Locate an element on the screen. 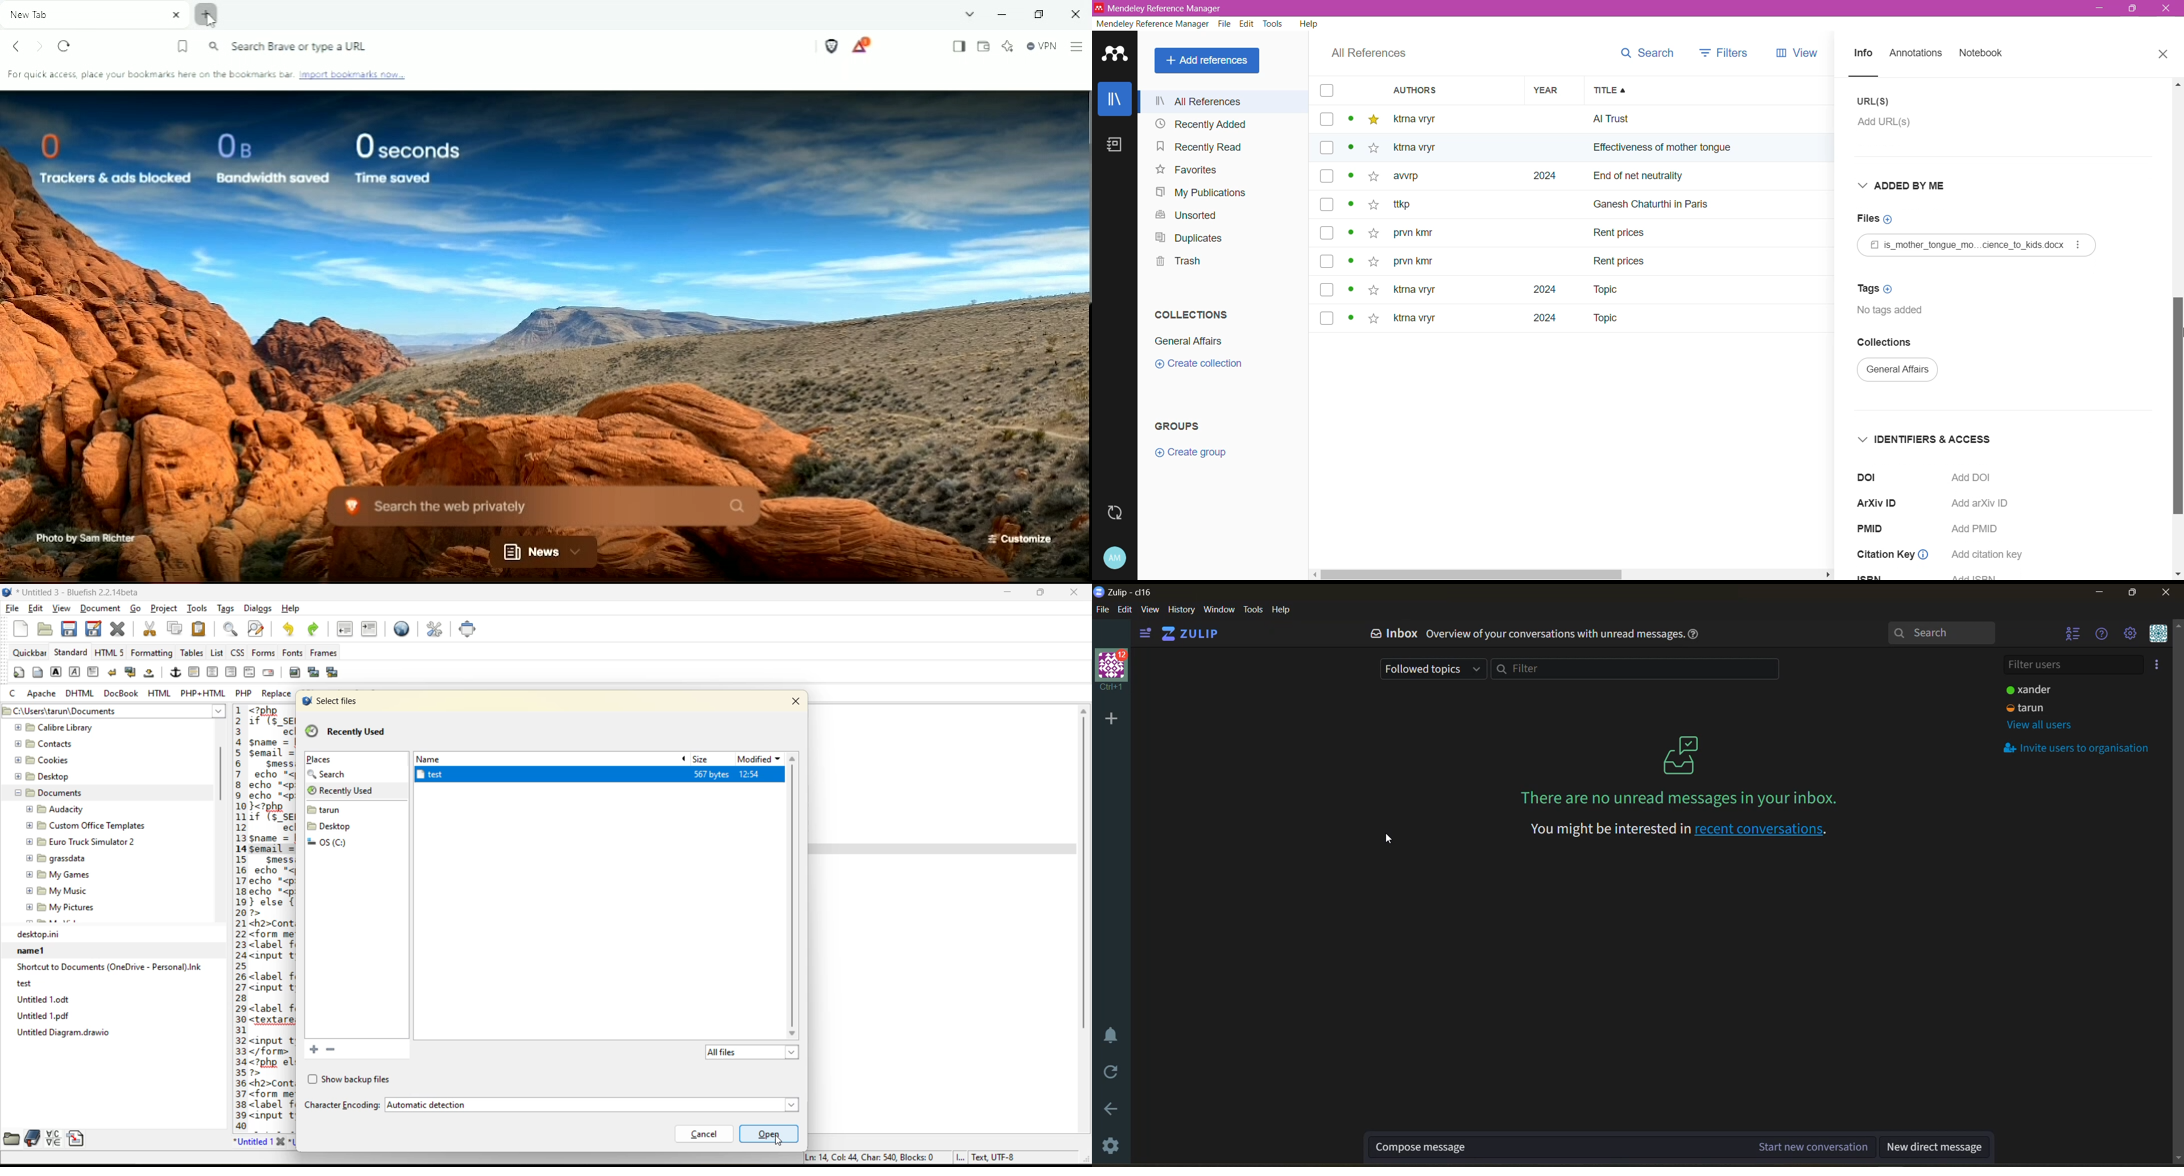 This screenshot has width=2184, height=1176. Minimize is located at coordinates (2101, 9).